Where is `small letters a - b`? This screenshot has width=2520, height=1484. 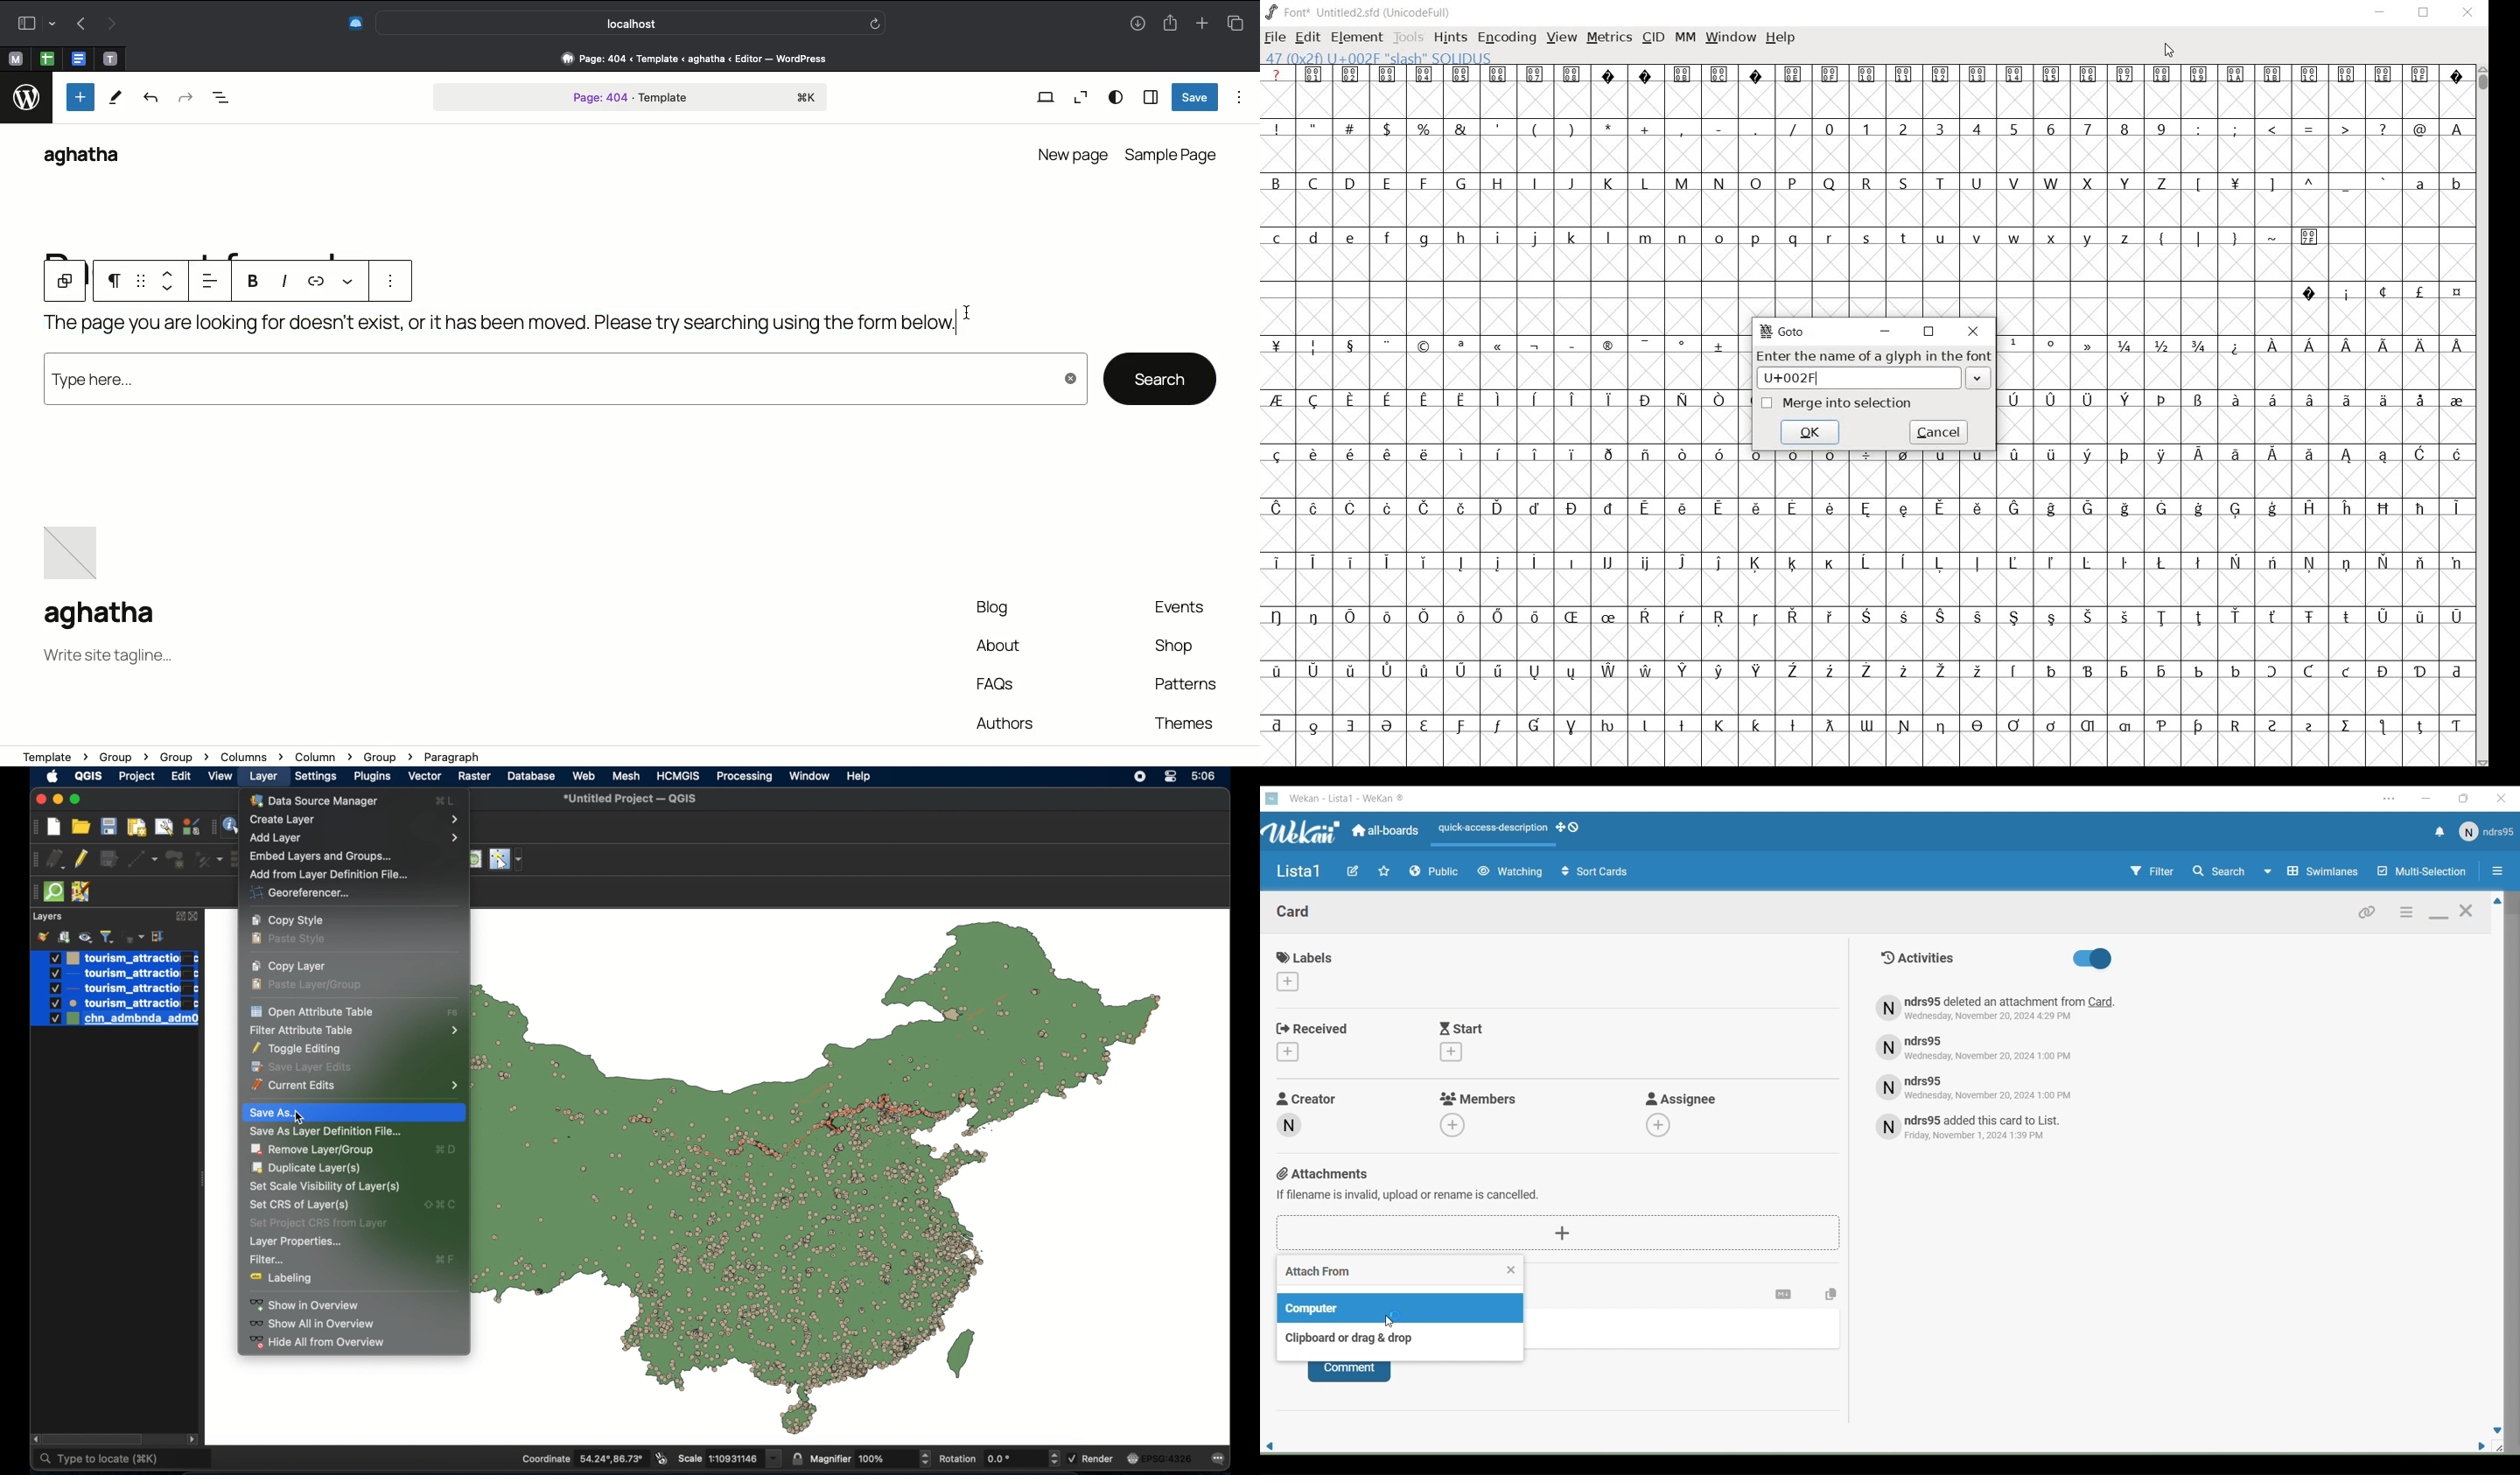 small letters a - b is located at coordinates (2430, 184).